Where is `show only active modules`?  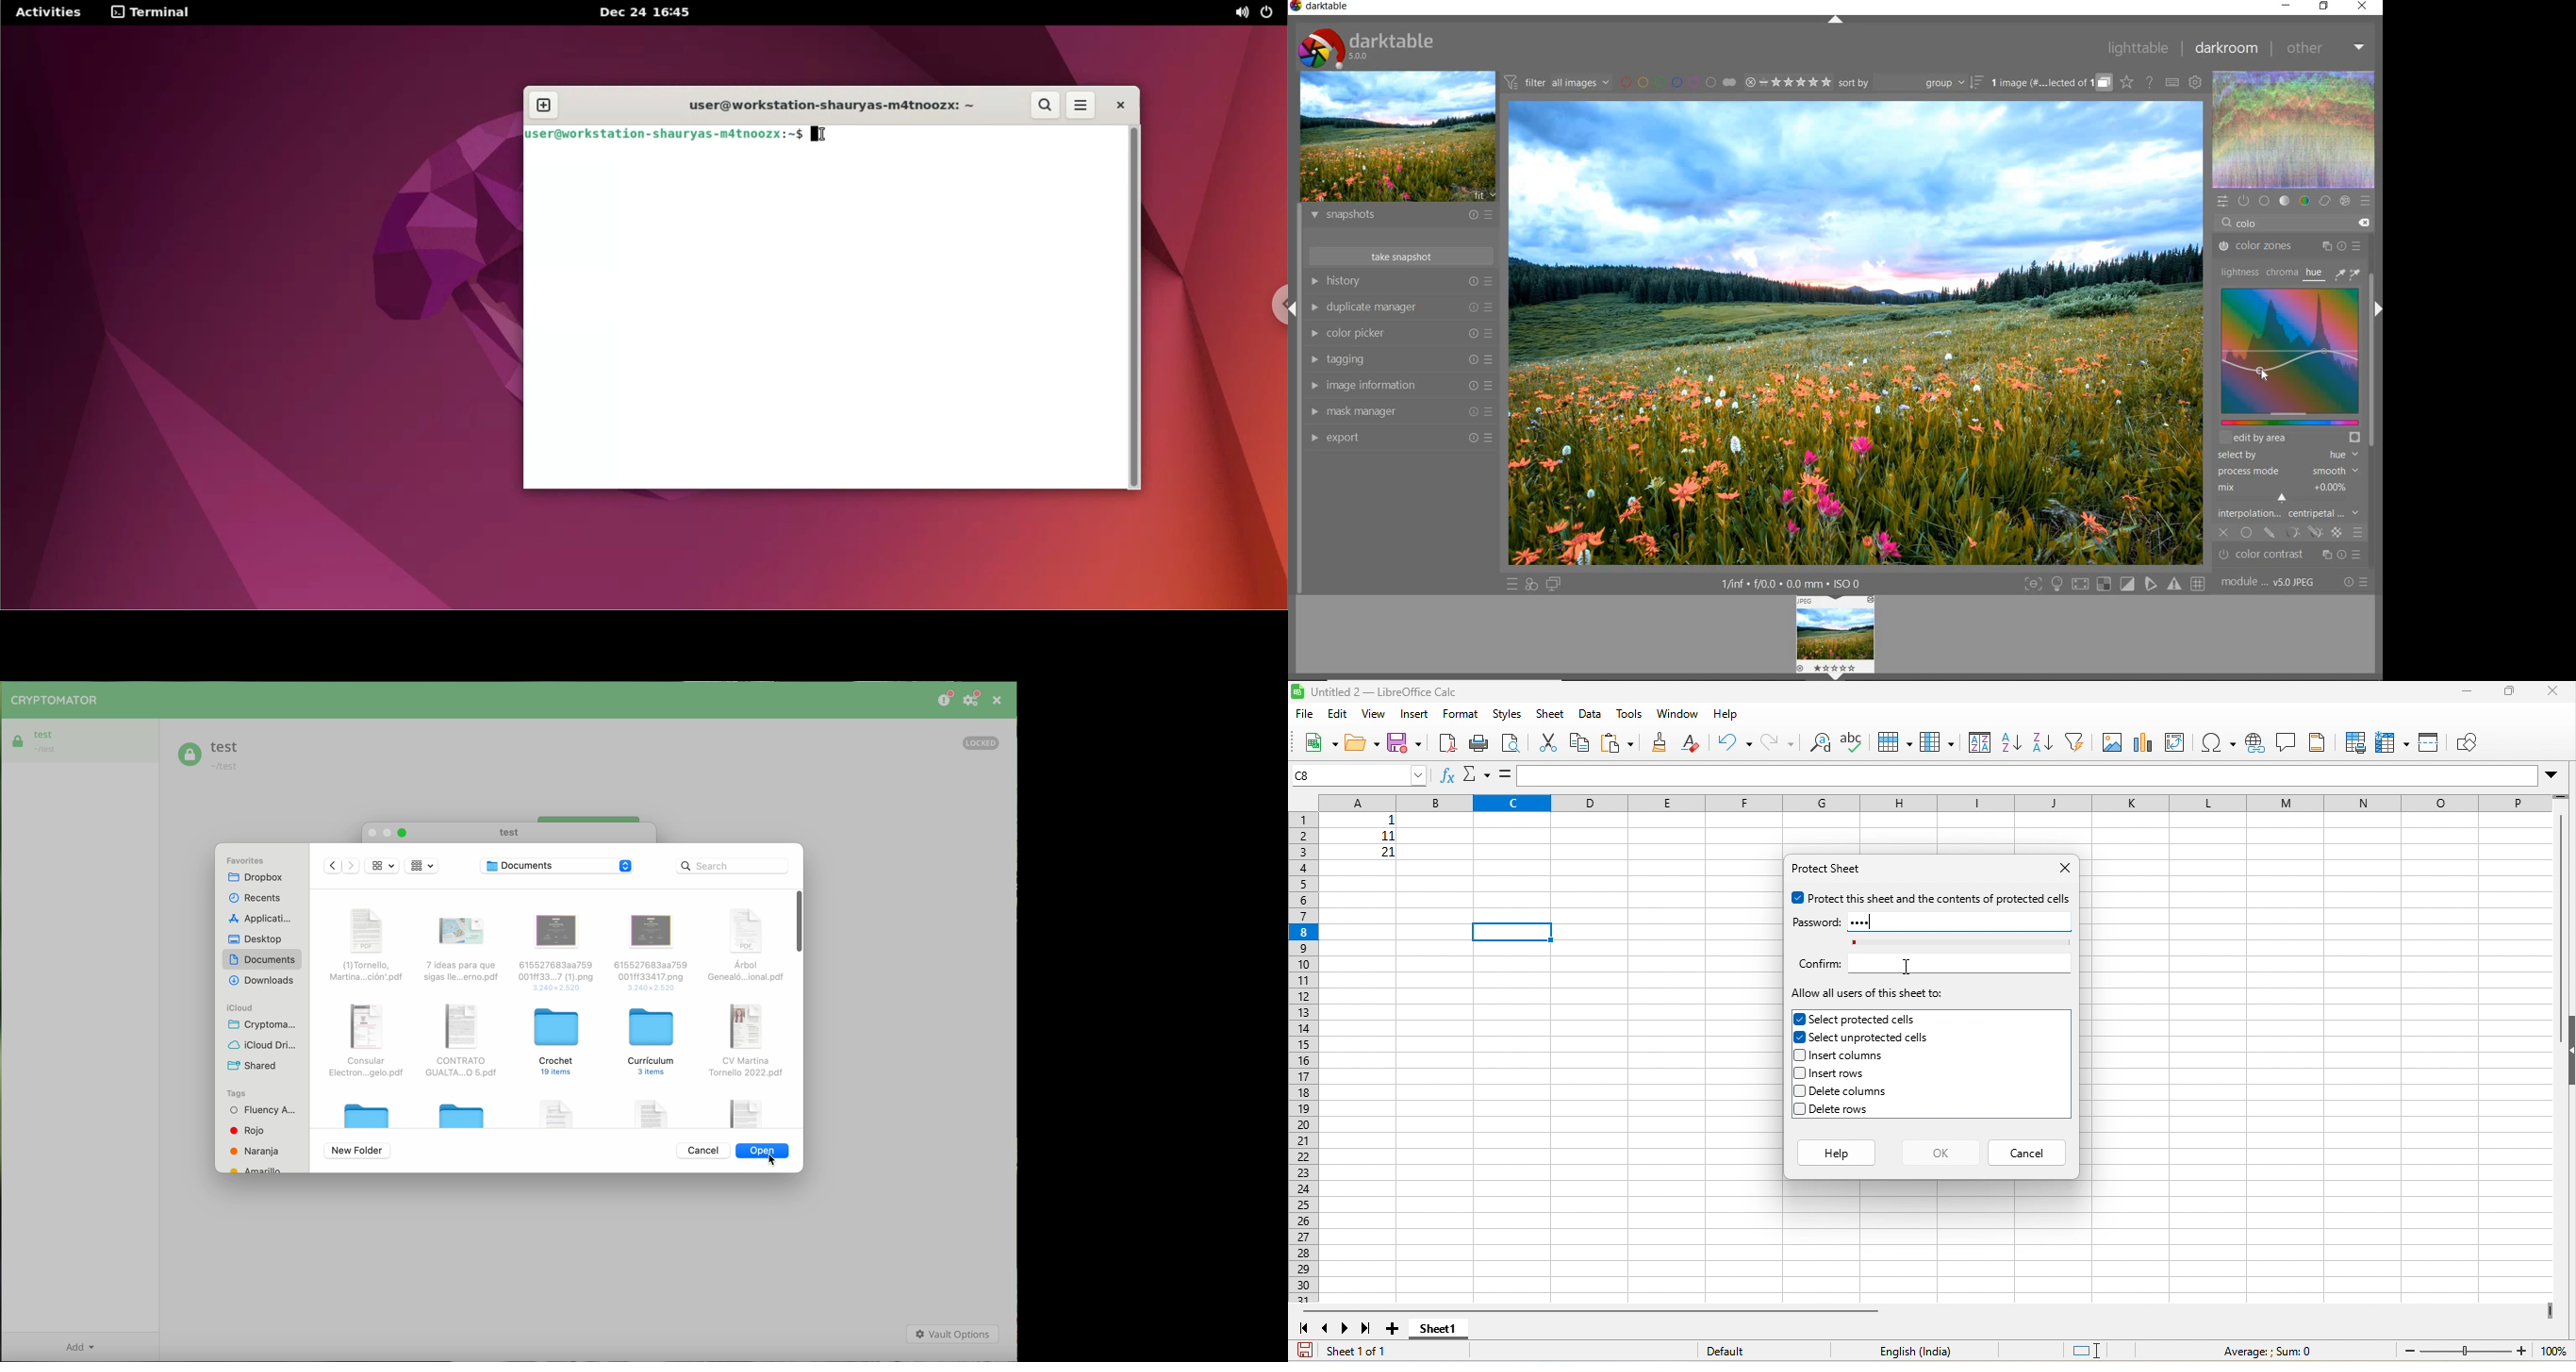 show only active modules is located at coordinates (2243, 200).